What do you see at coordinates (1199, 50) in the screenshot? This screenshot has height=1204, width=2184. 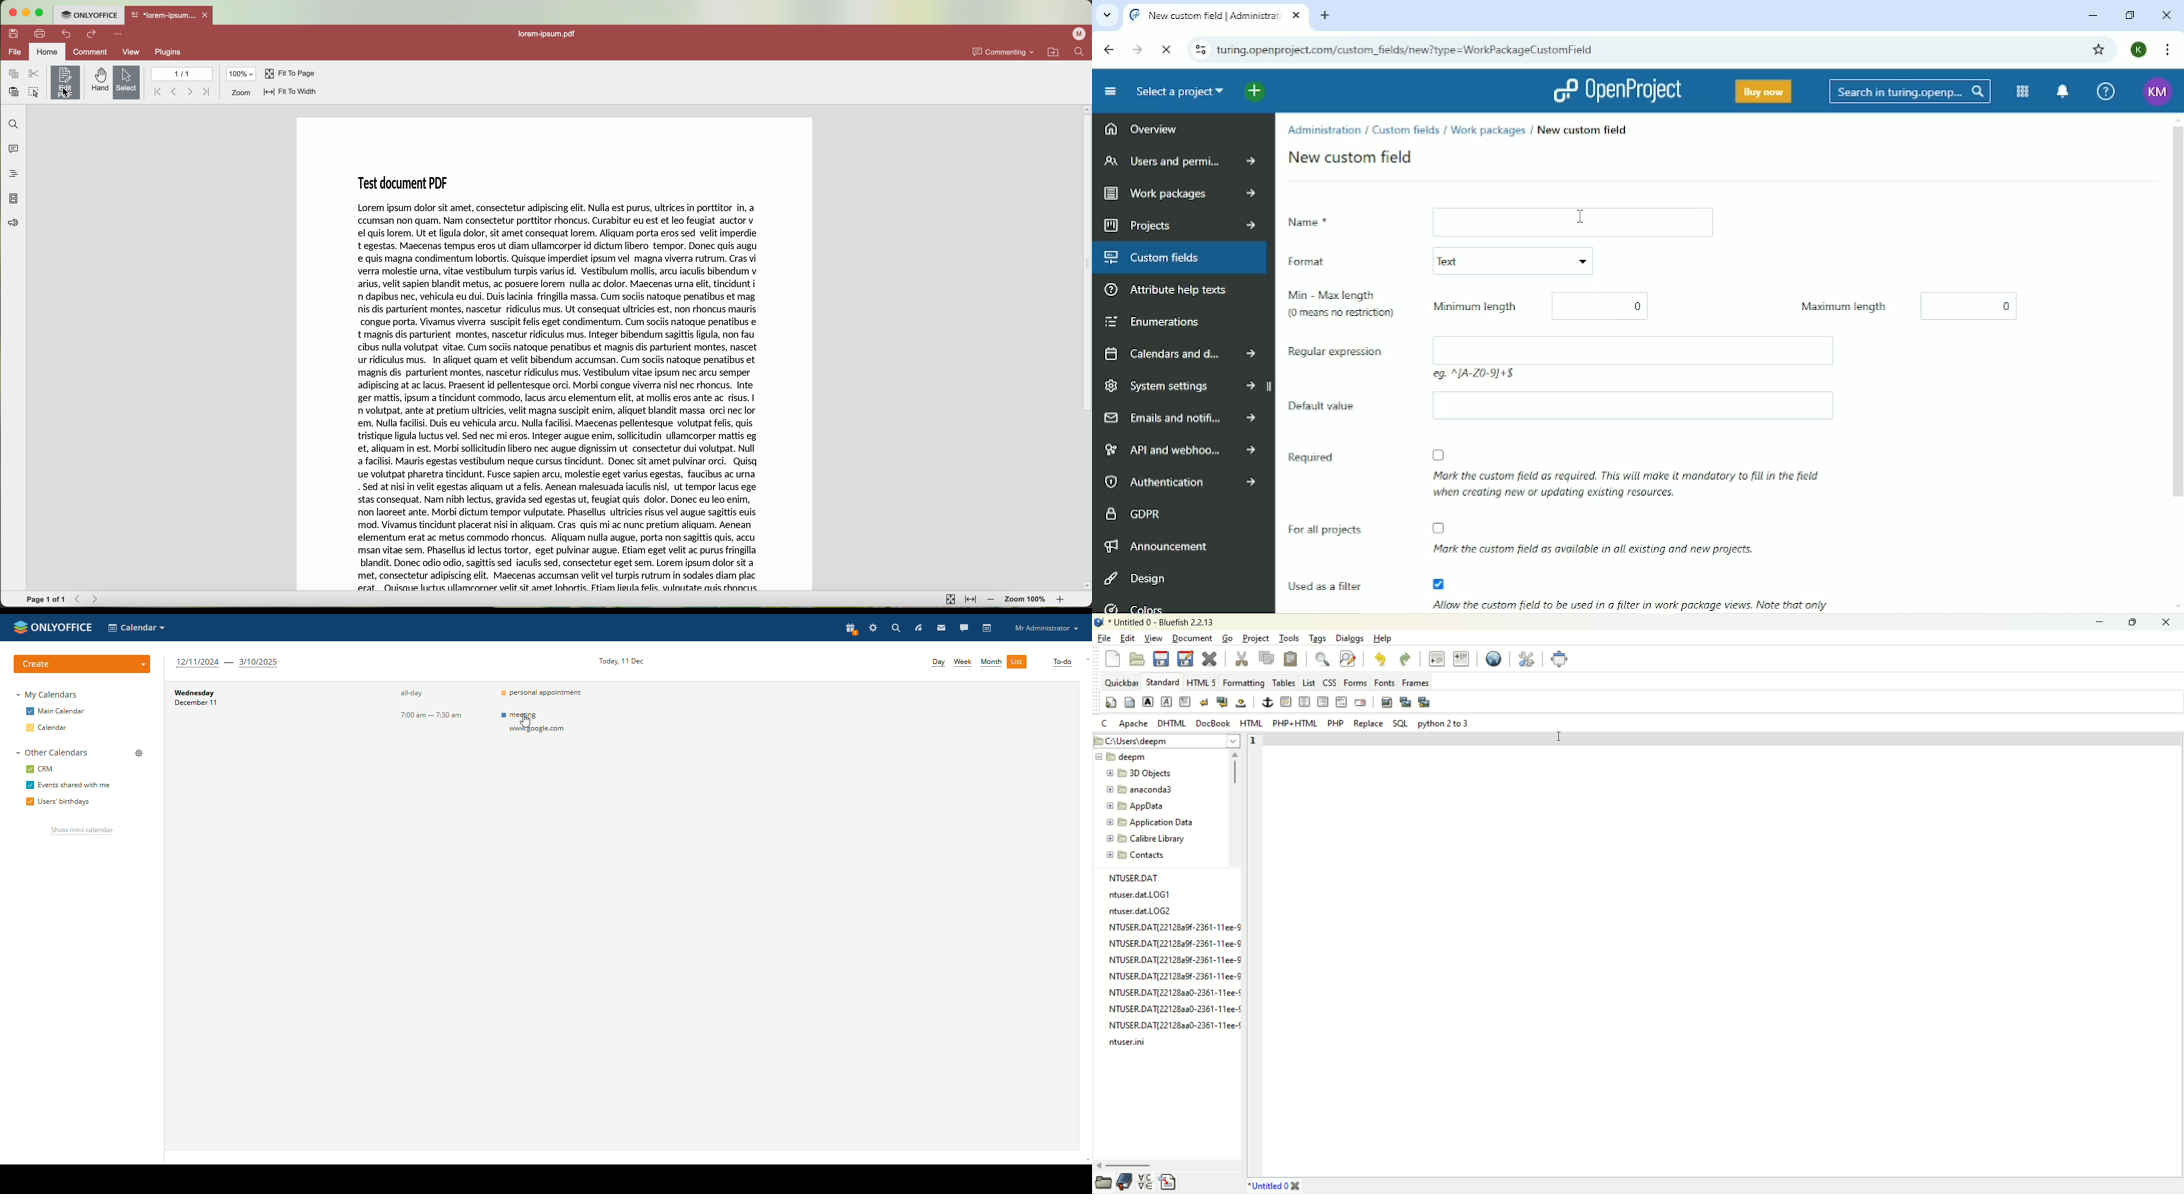 I see `View site information` at bounding box center [1199, 50].